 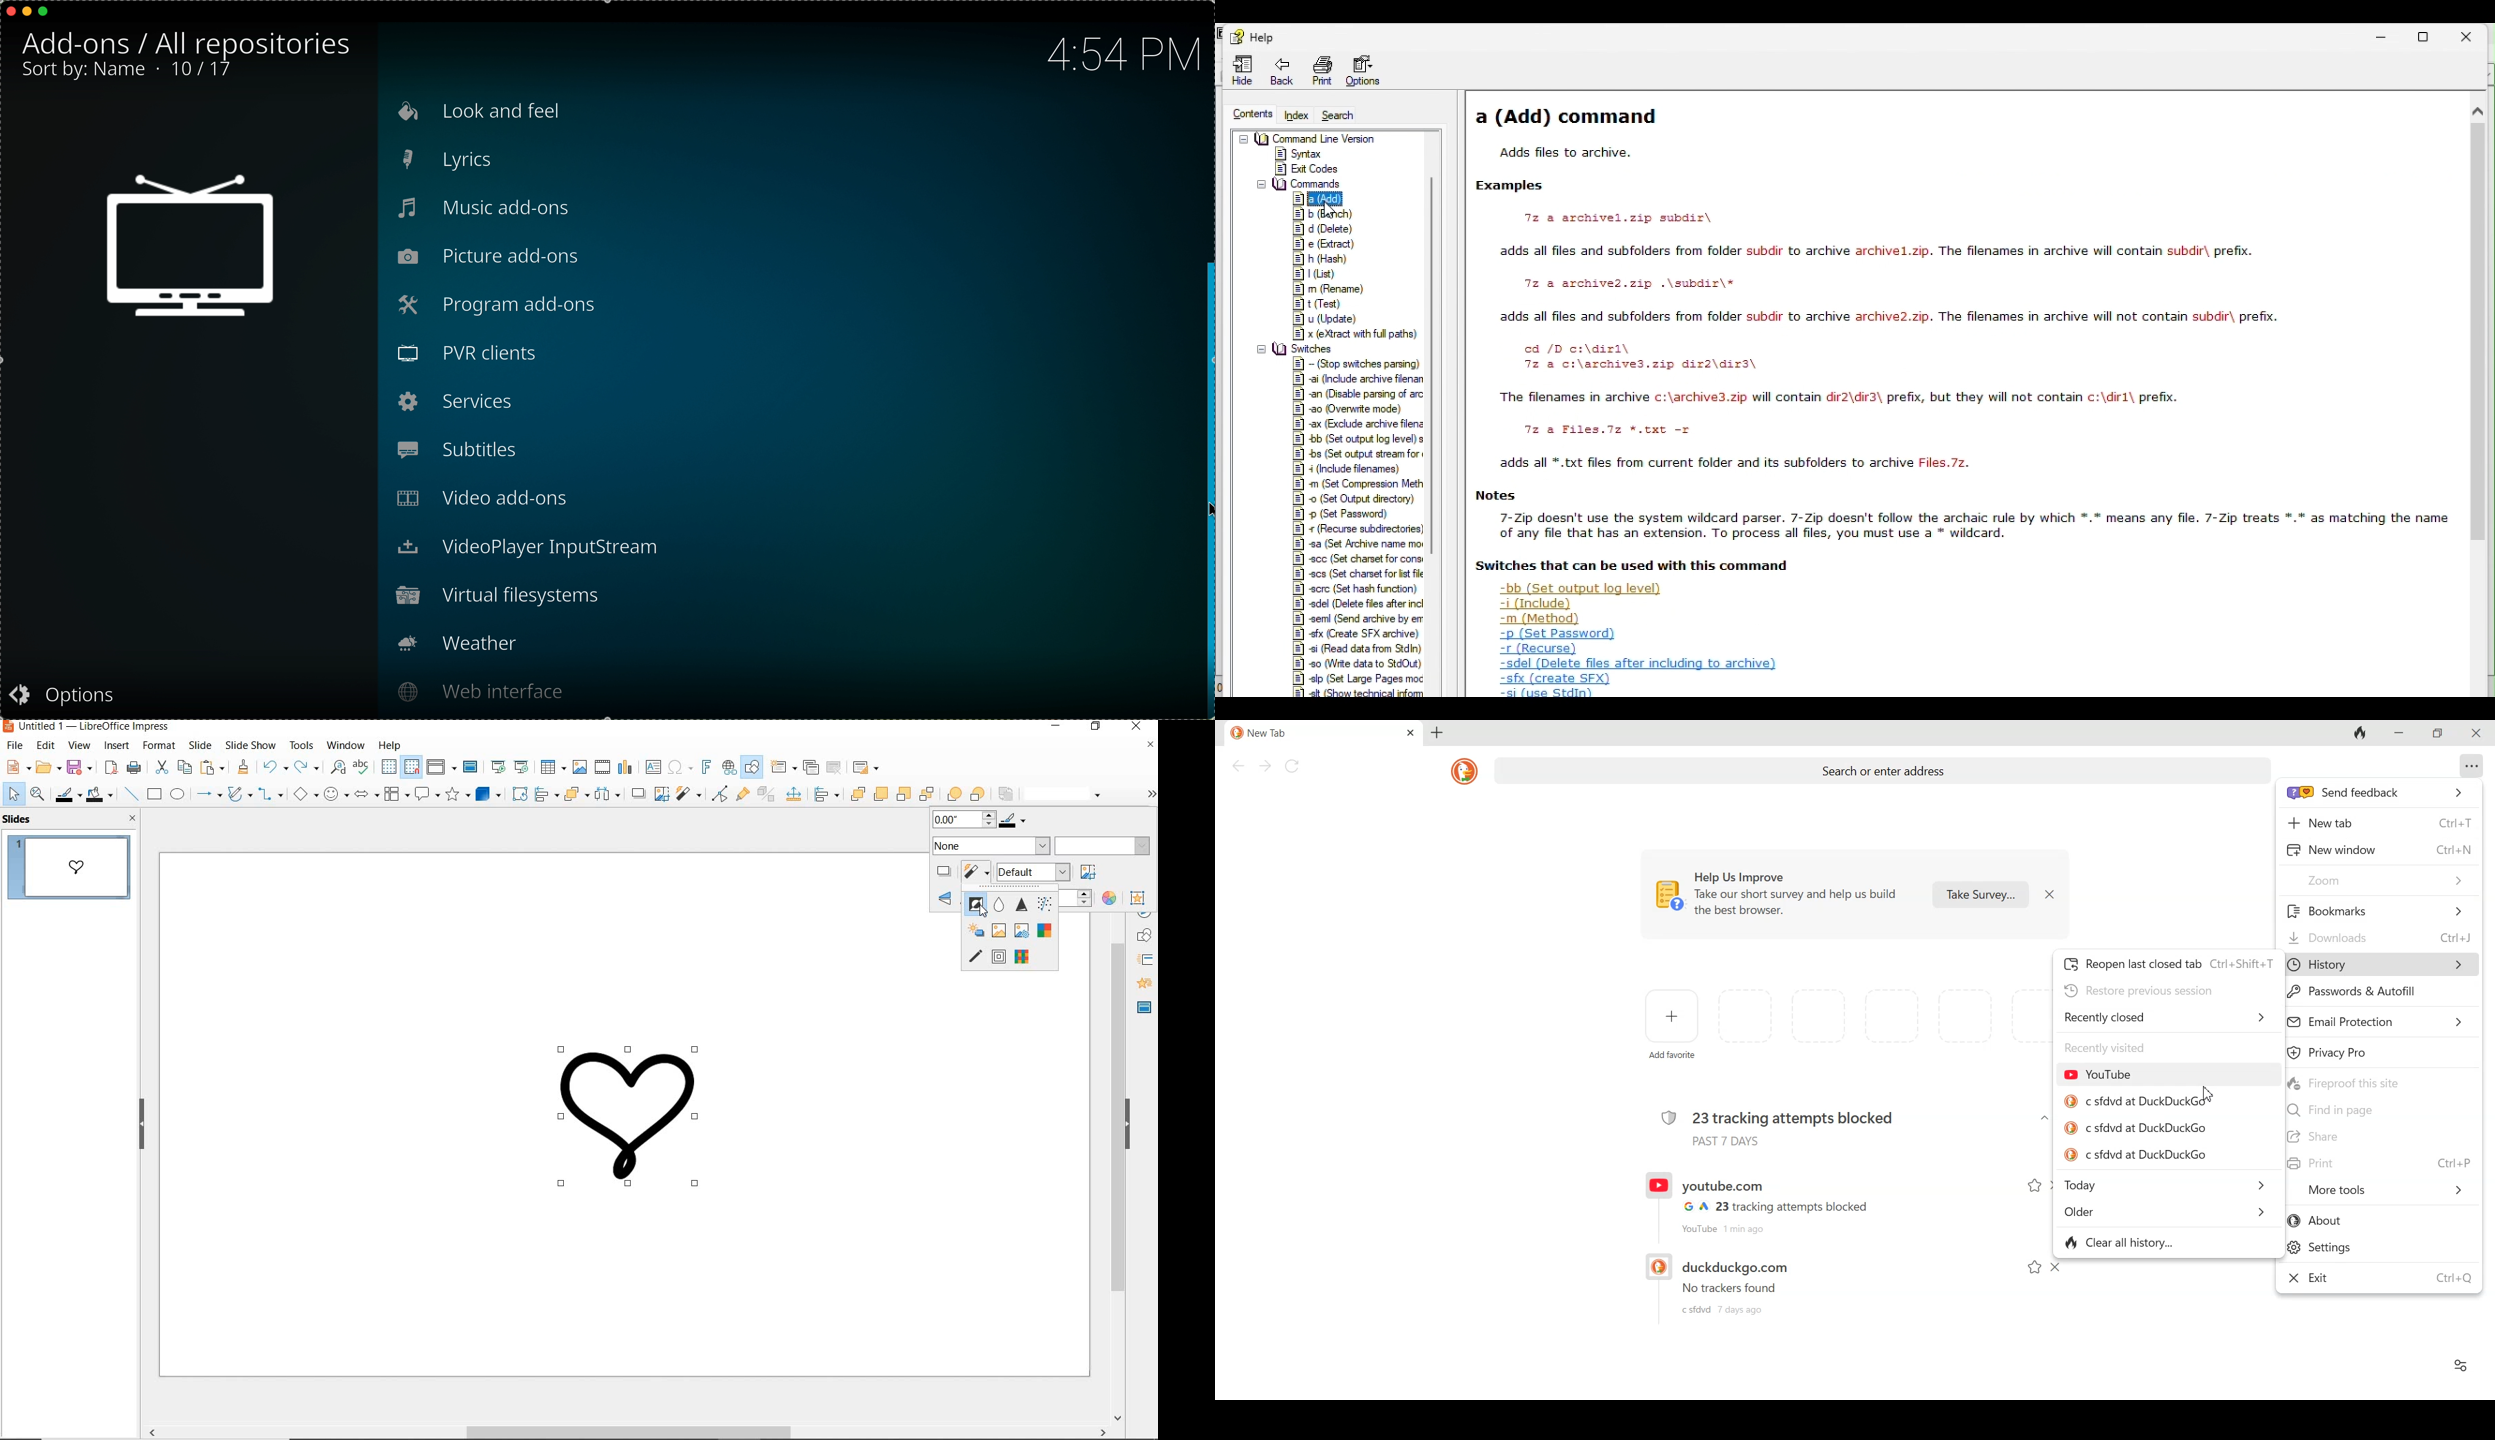 I want to click on 10/17, so click(x=204, y=73).